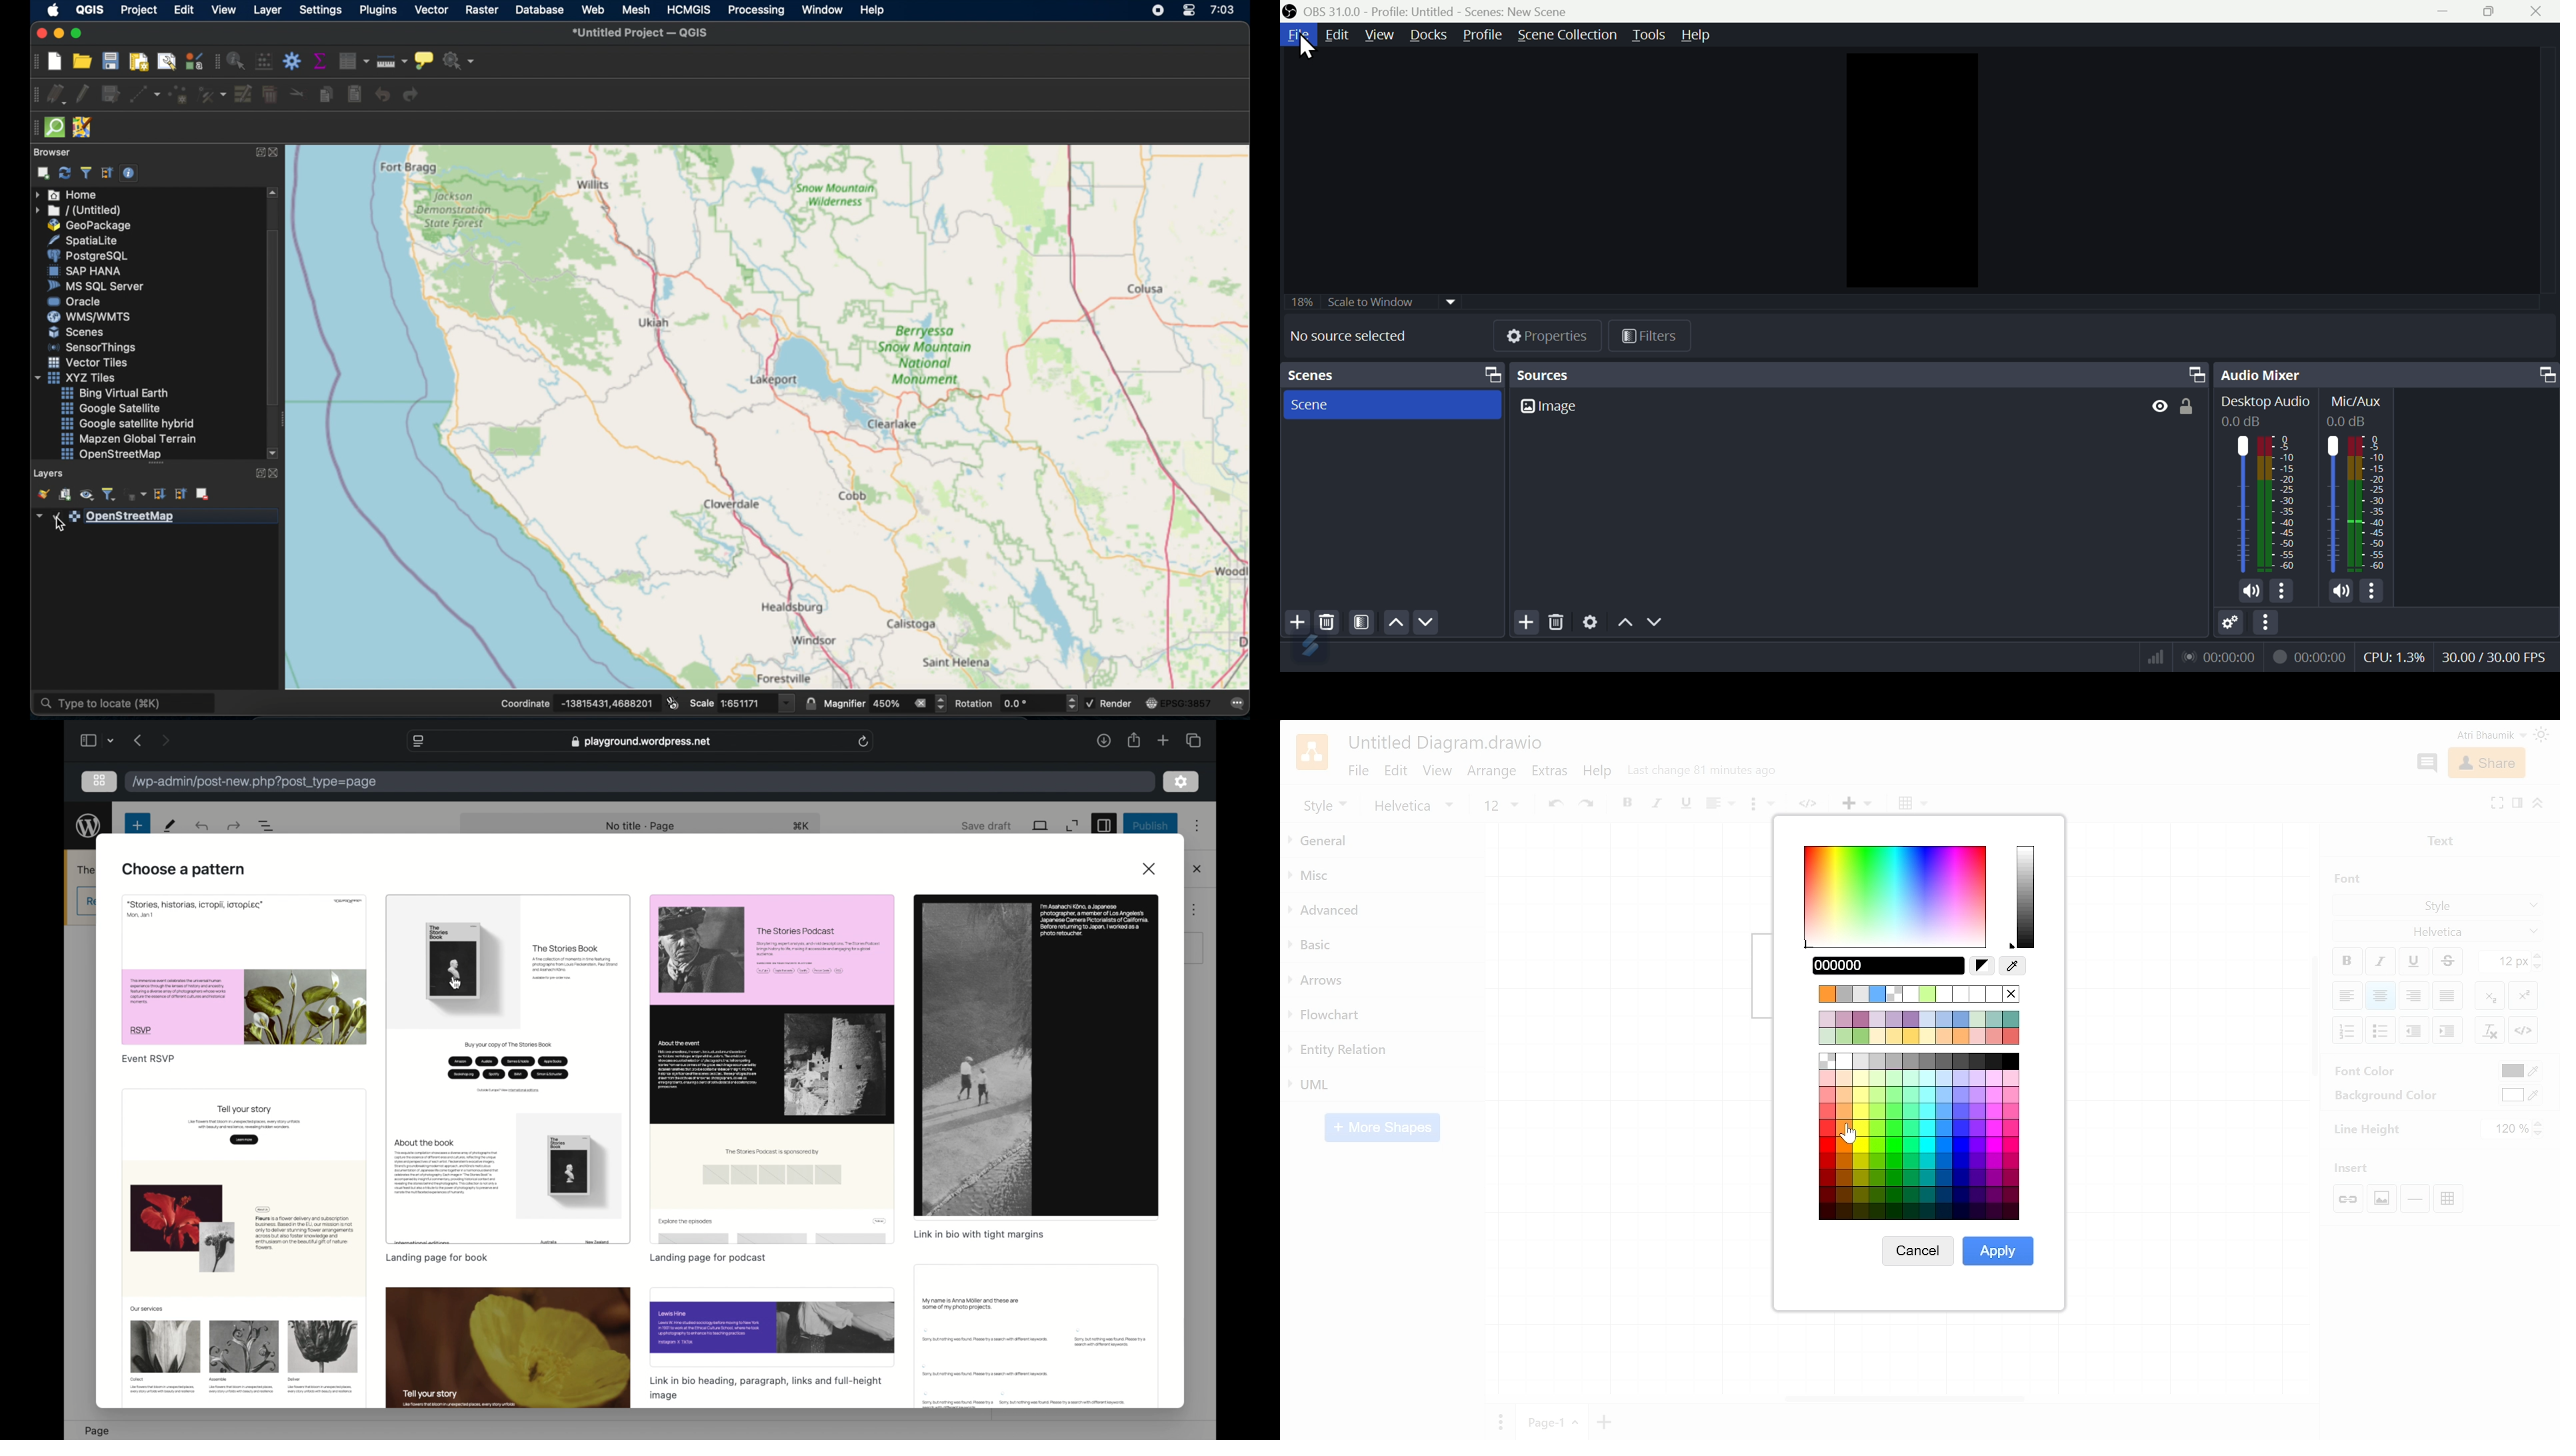 The width and height of the screenshot is (2576, 1456). I want to click on Delete, so click(1559, 622).